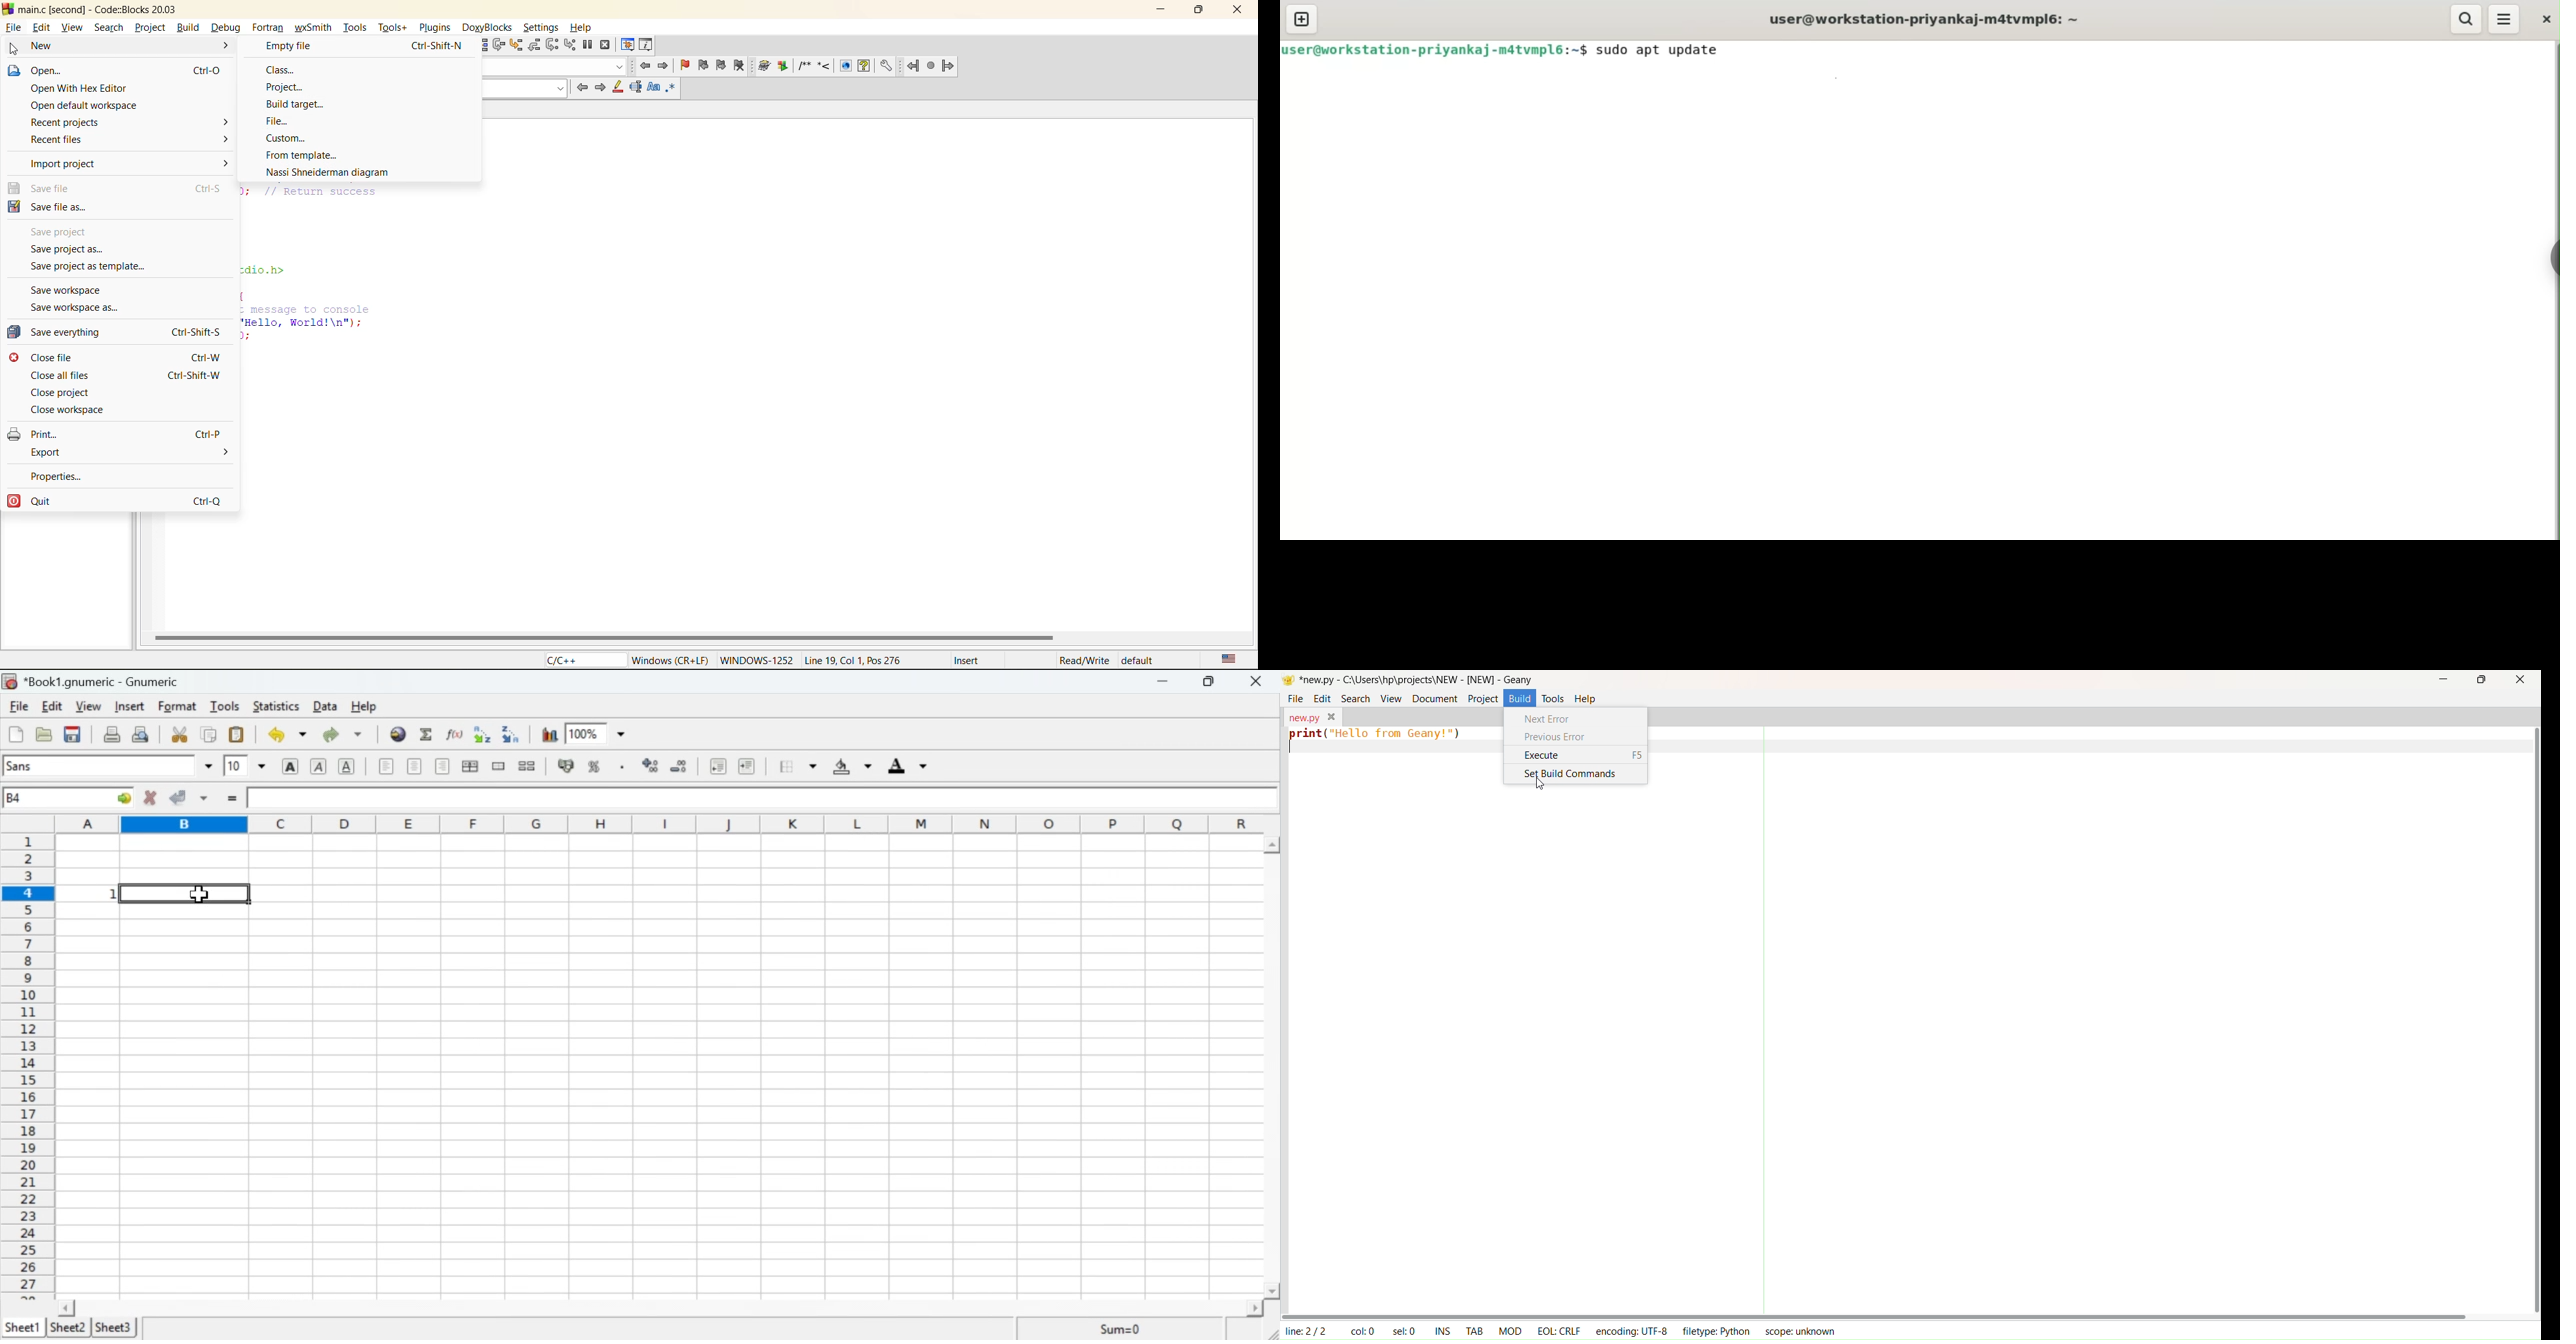  I want to click on save workspace, so click(77, 289).